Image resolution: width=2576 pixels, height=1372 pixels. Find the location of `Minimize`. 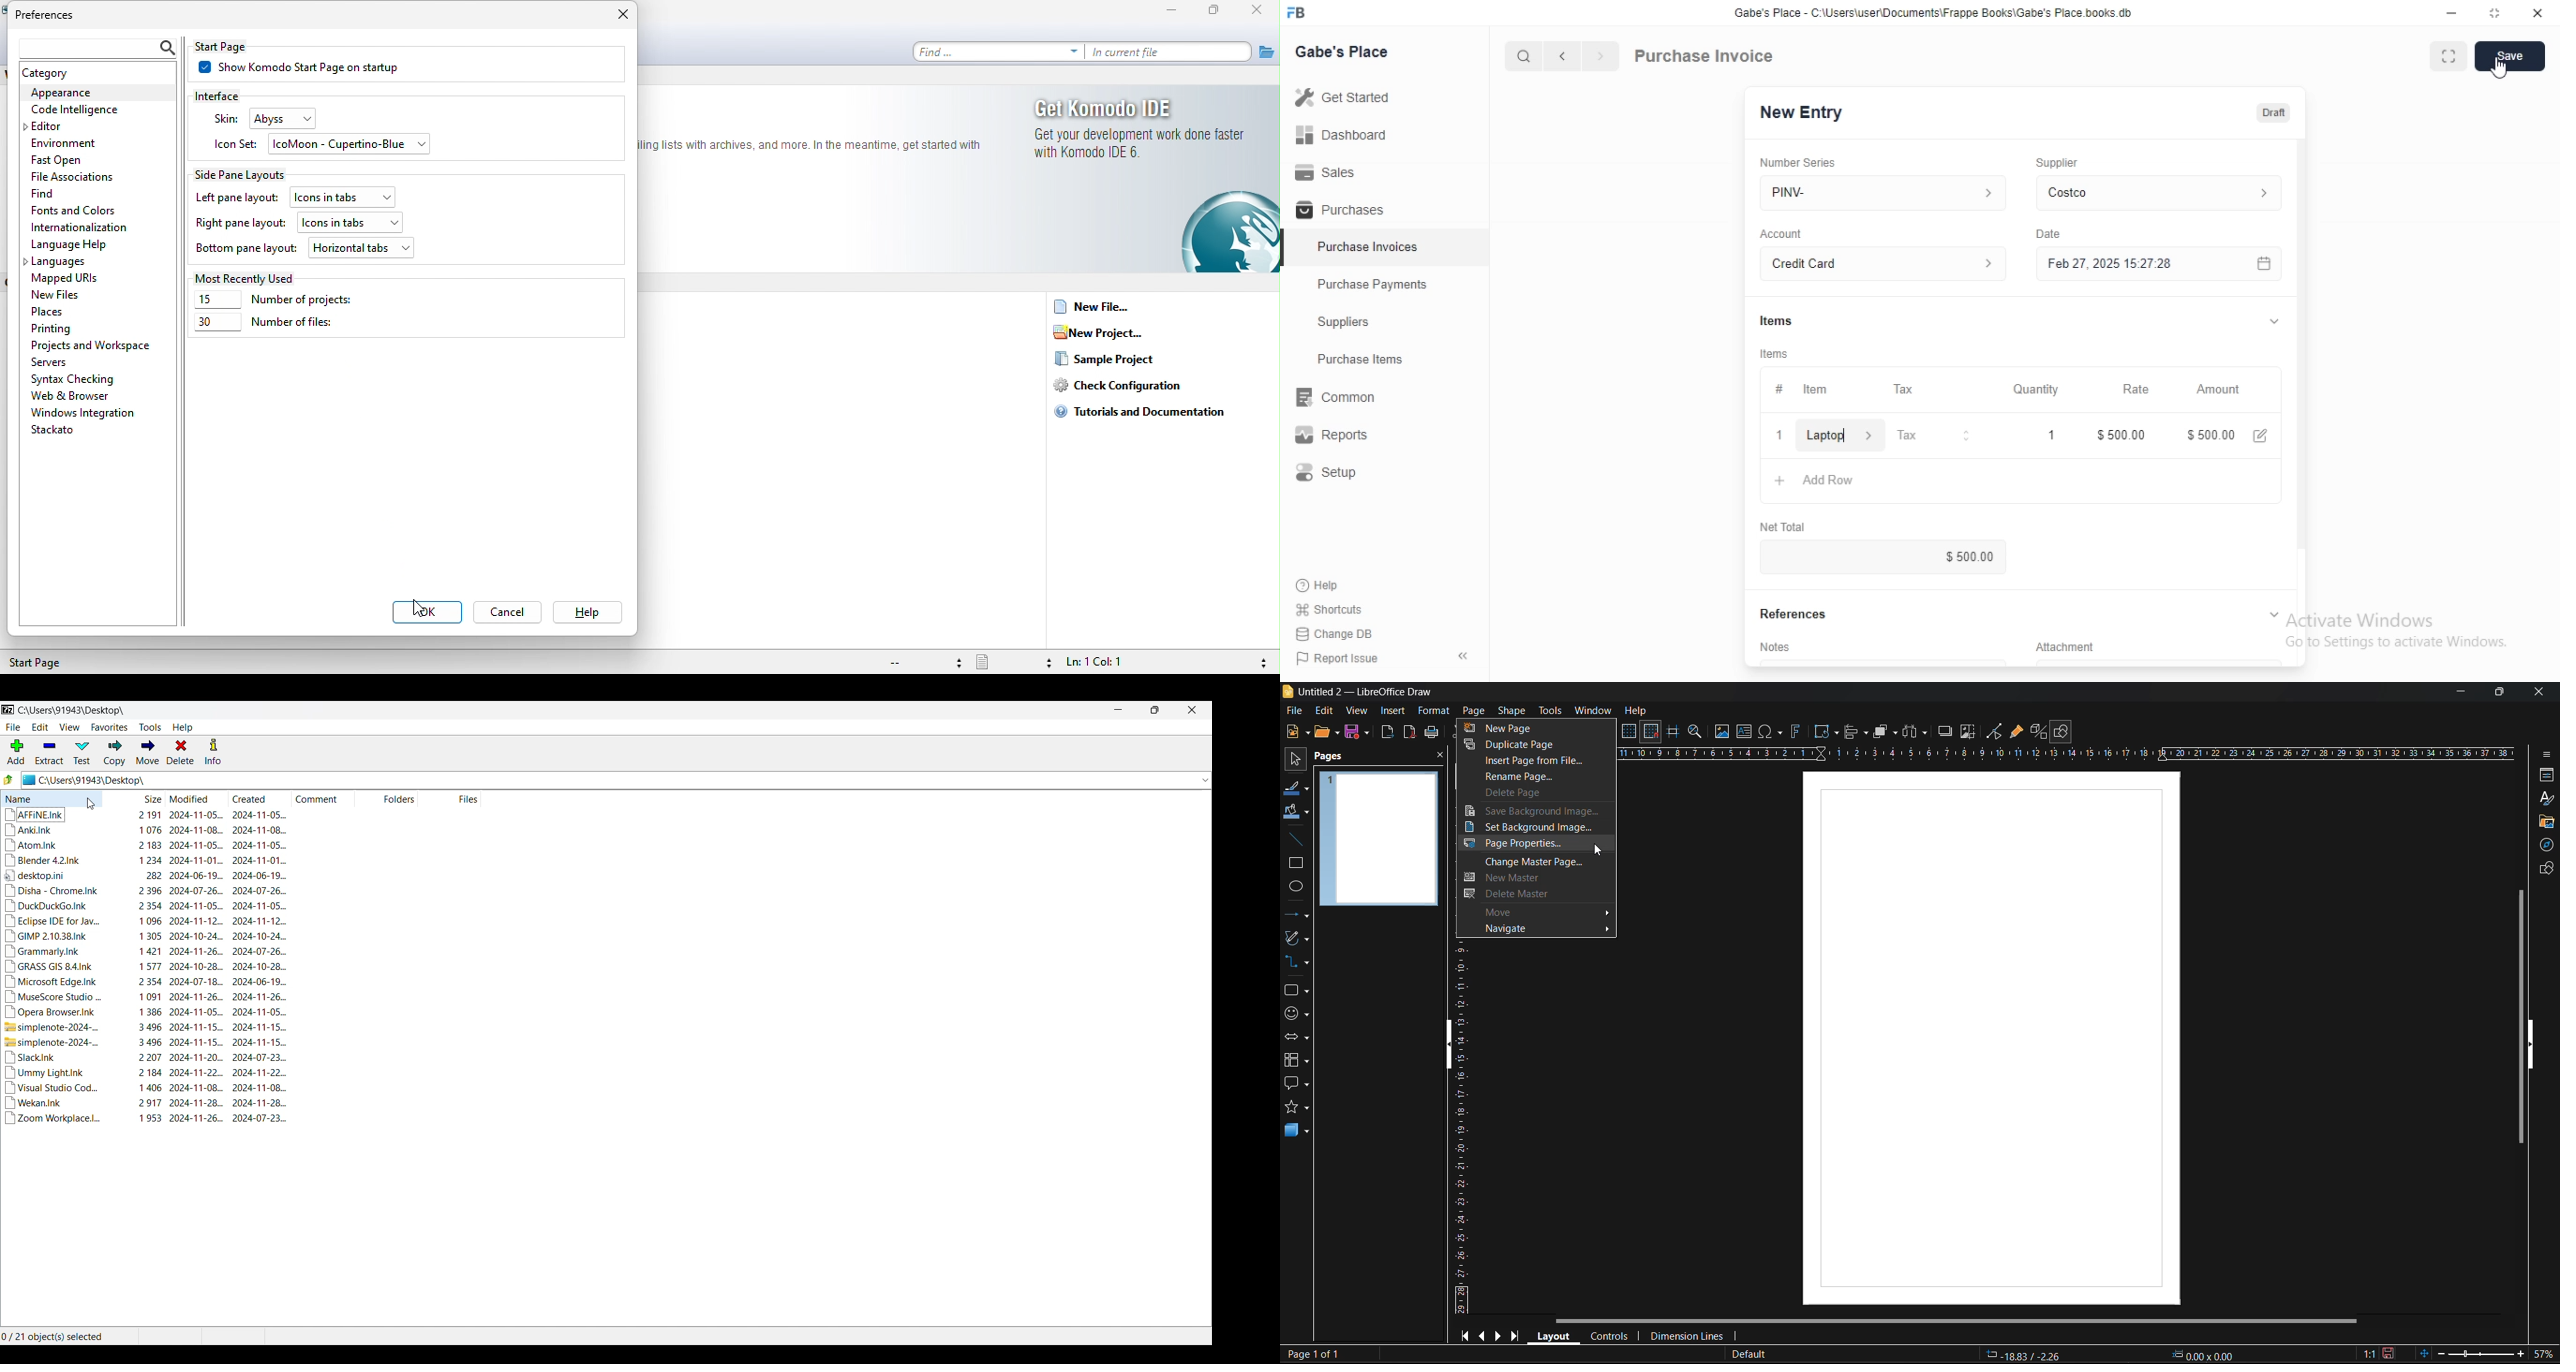

Minimize is located at coordinates (2451, 13).